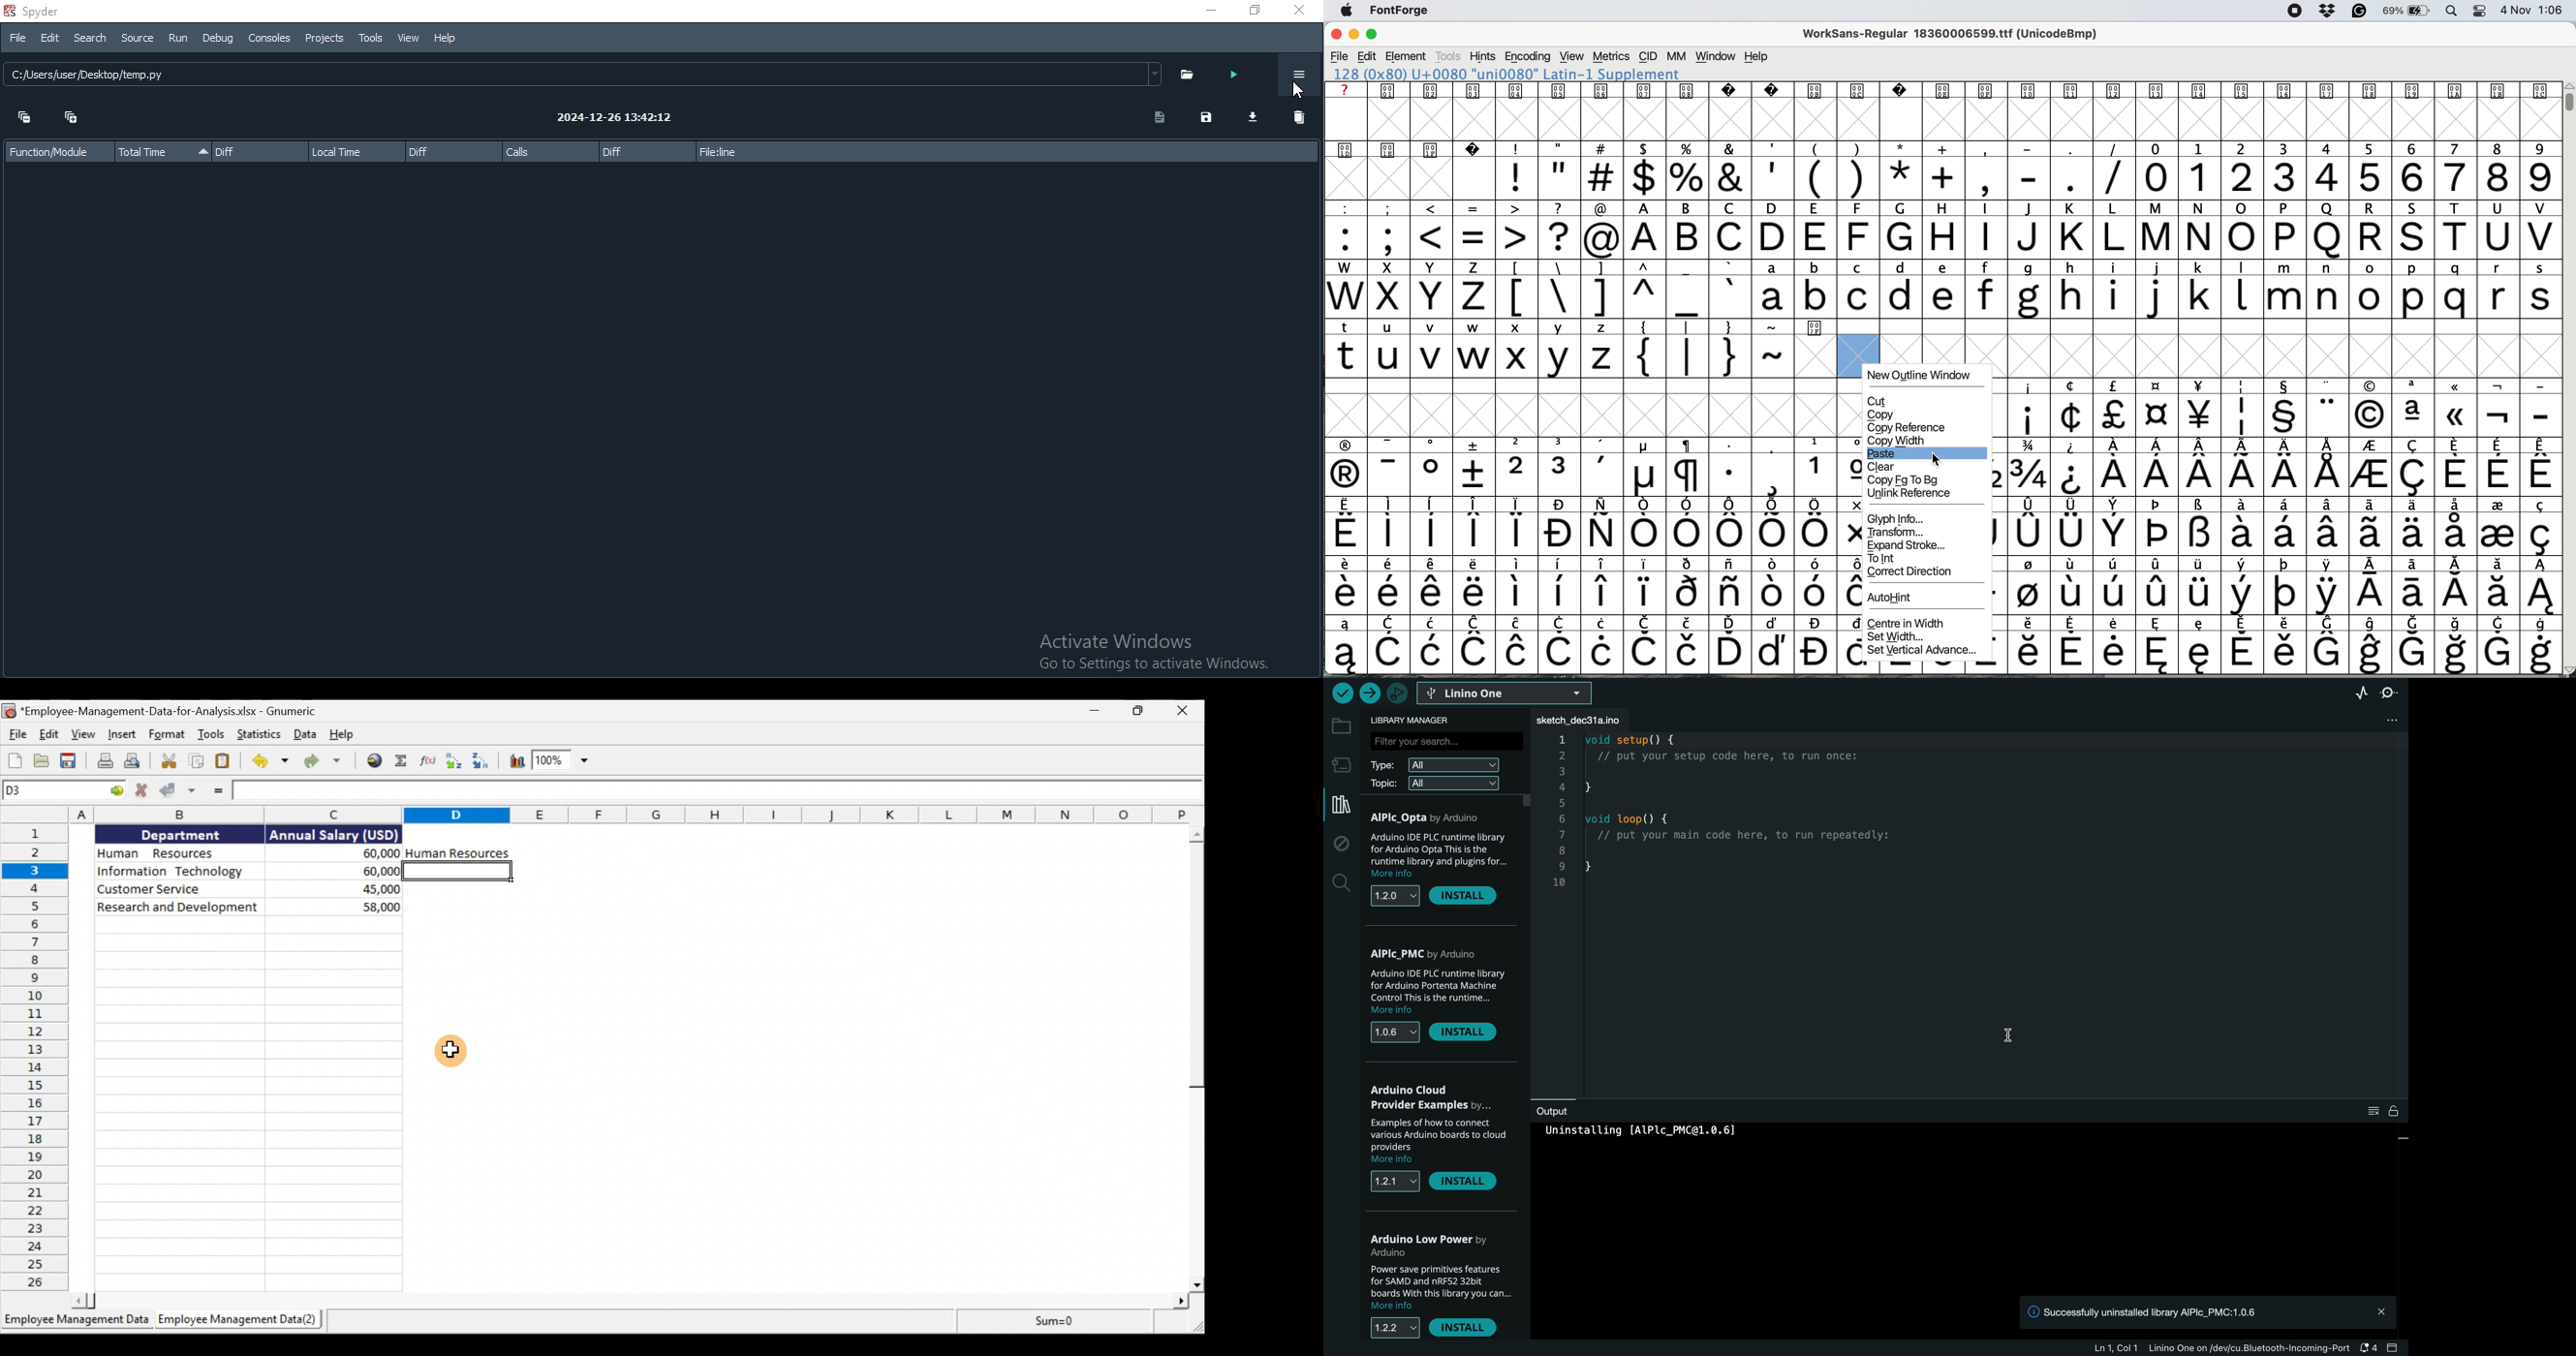 Image resolution: width=2576 pixels, height=1372 pixels. What do you see at coordinates (1896, 597) in the screenshot?
I see `` at bounding box center [1896, 597].